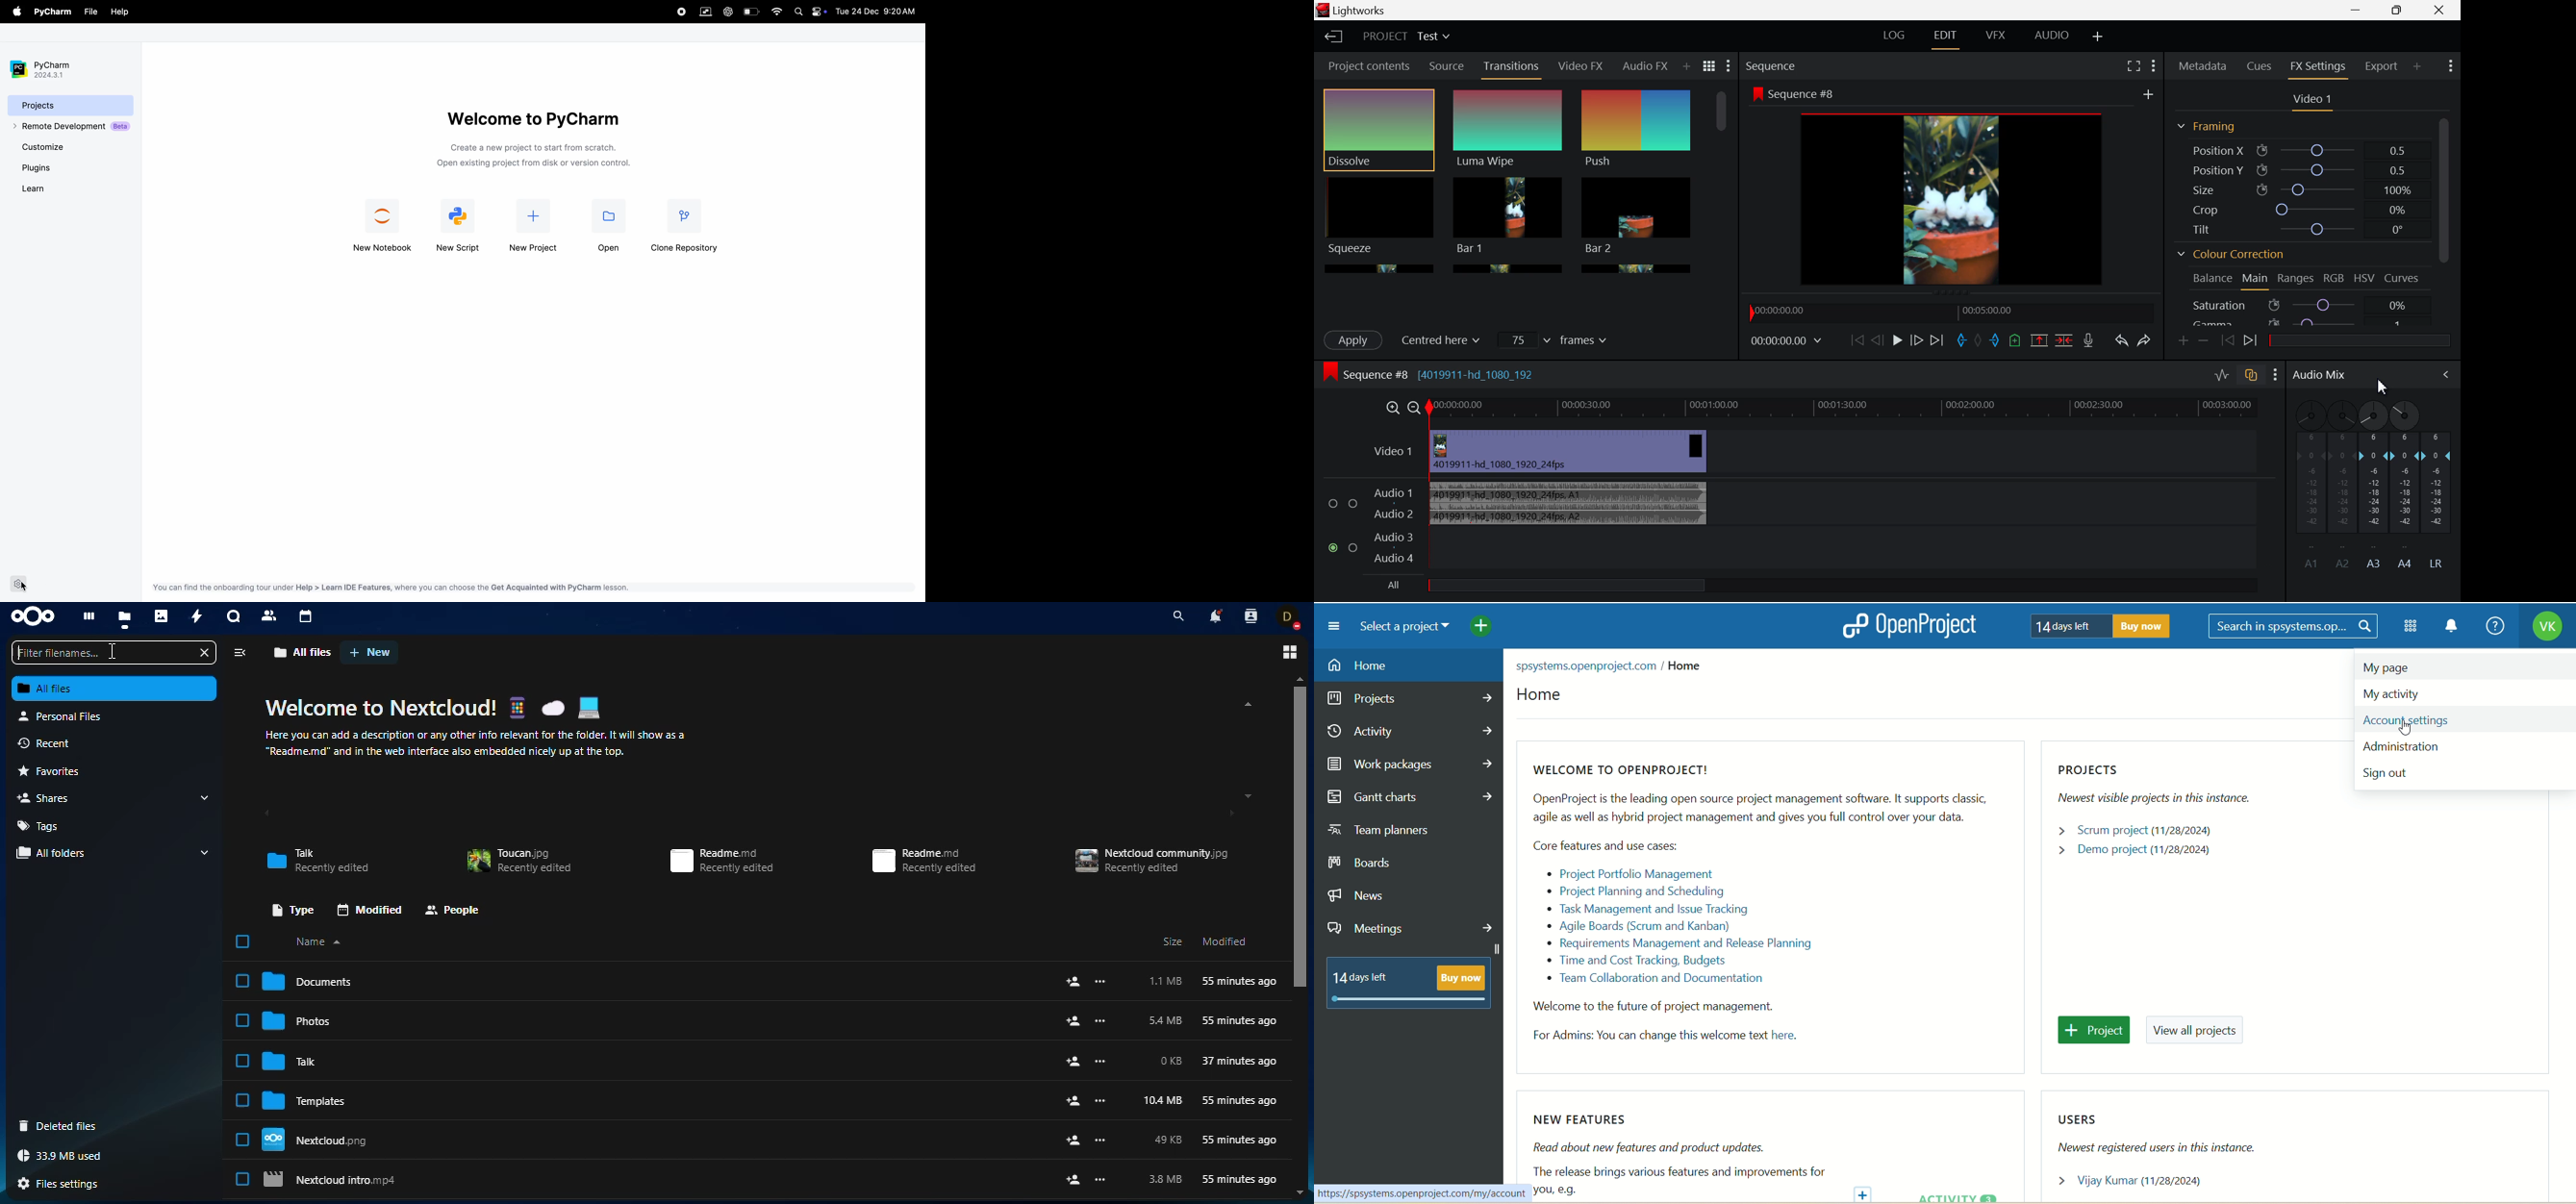 This screenshot has width=2576, height=1204. What do you see at coordinates (1952, 312) in the screenshot?
I see `Timeline Navigator` at bounding box center [1952, 312].